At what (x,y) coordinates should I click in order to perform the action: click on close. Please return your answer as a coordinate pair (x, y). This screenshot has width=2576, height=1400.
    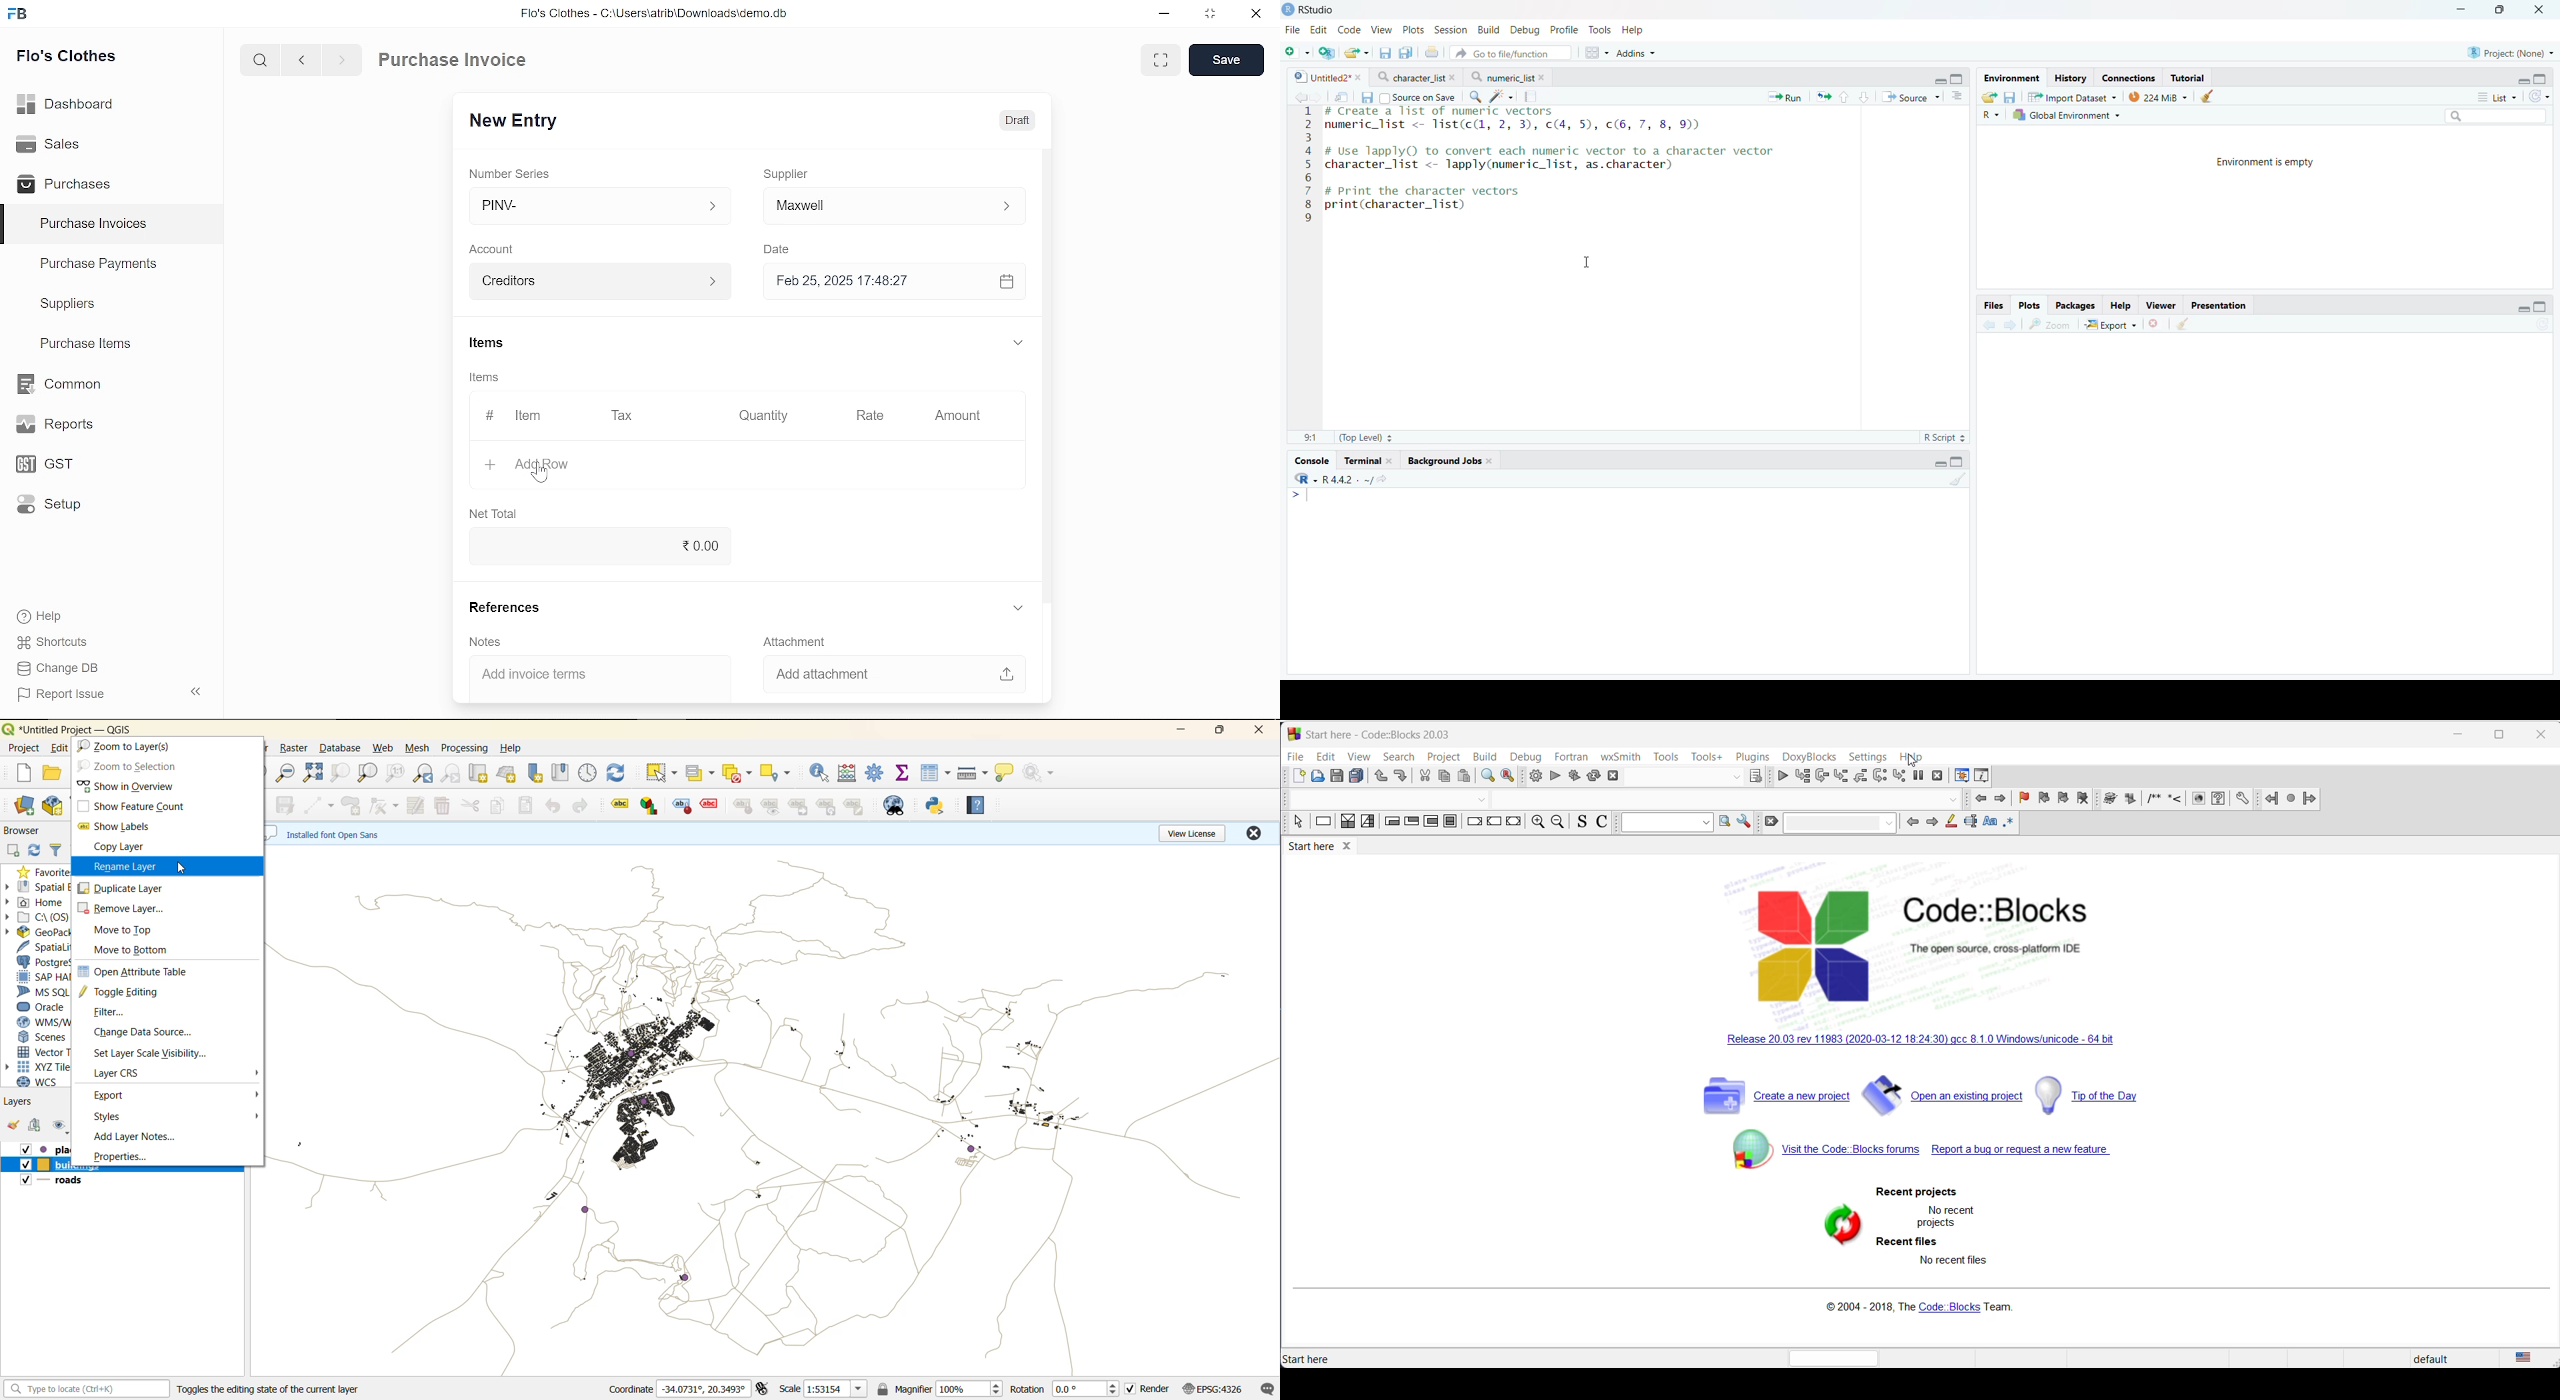
    Looking at the image, I should click on (2540, 734).